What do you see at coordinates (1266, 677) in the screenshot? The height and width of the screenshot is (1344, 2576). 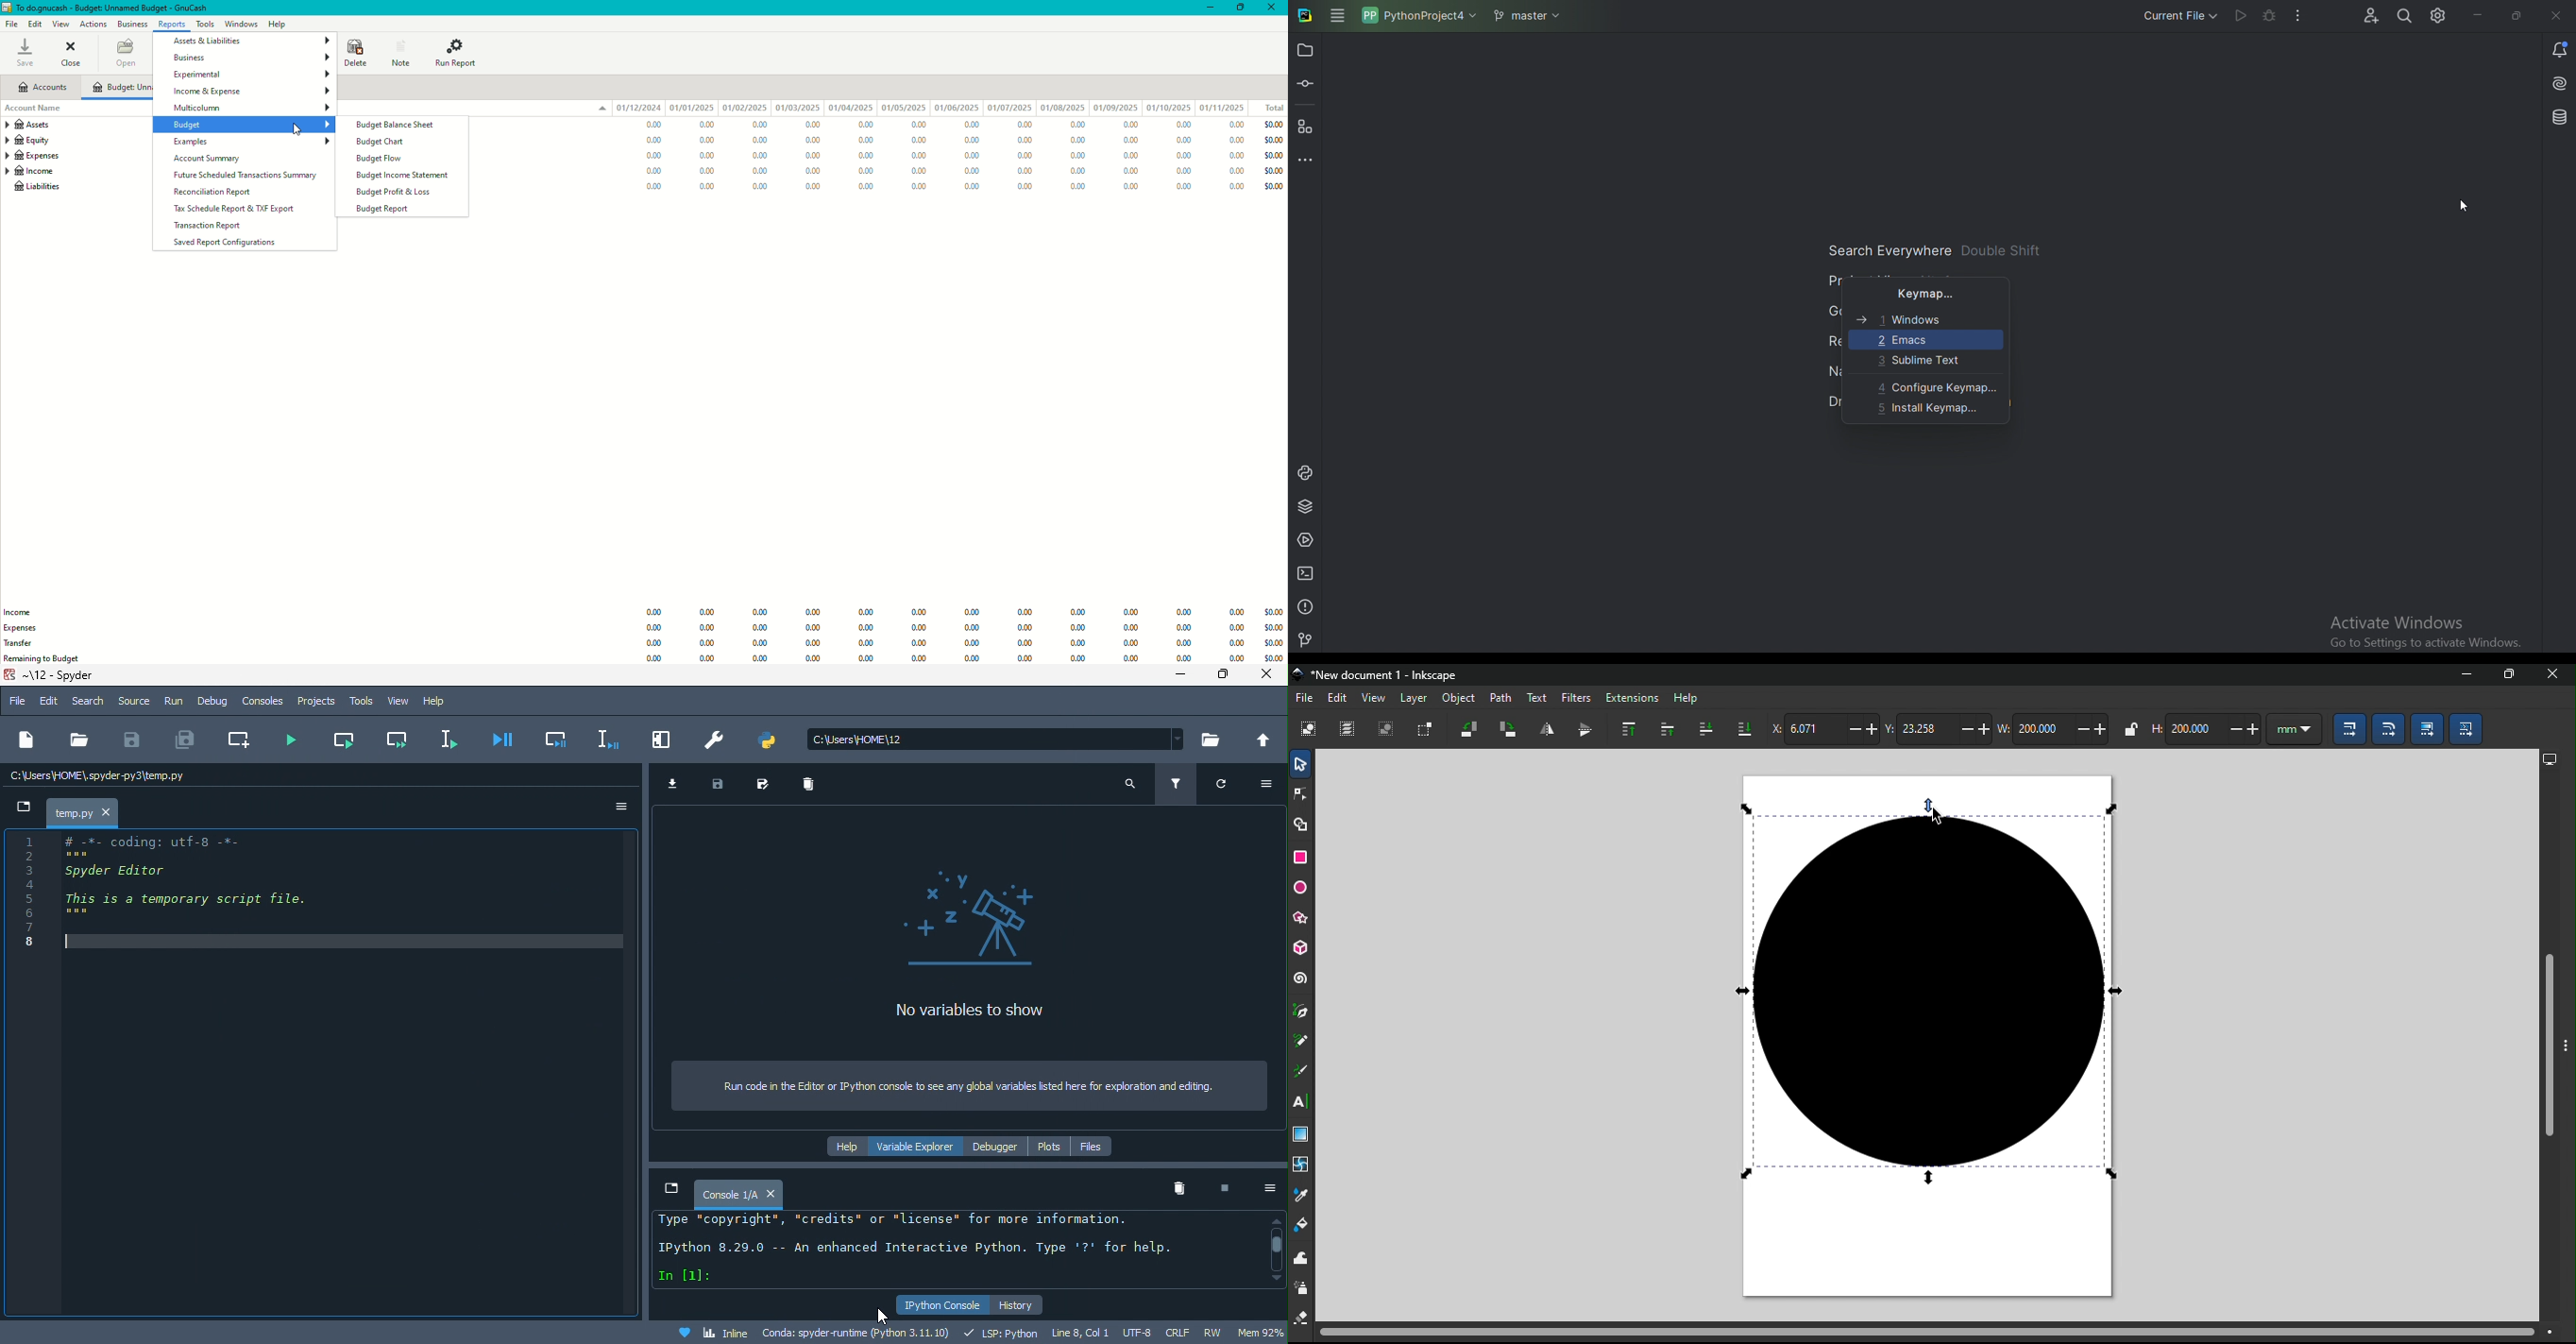 I see `close` at bounding box center [1266, 677].